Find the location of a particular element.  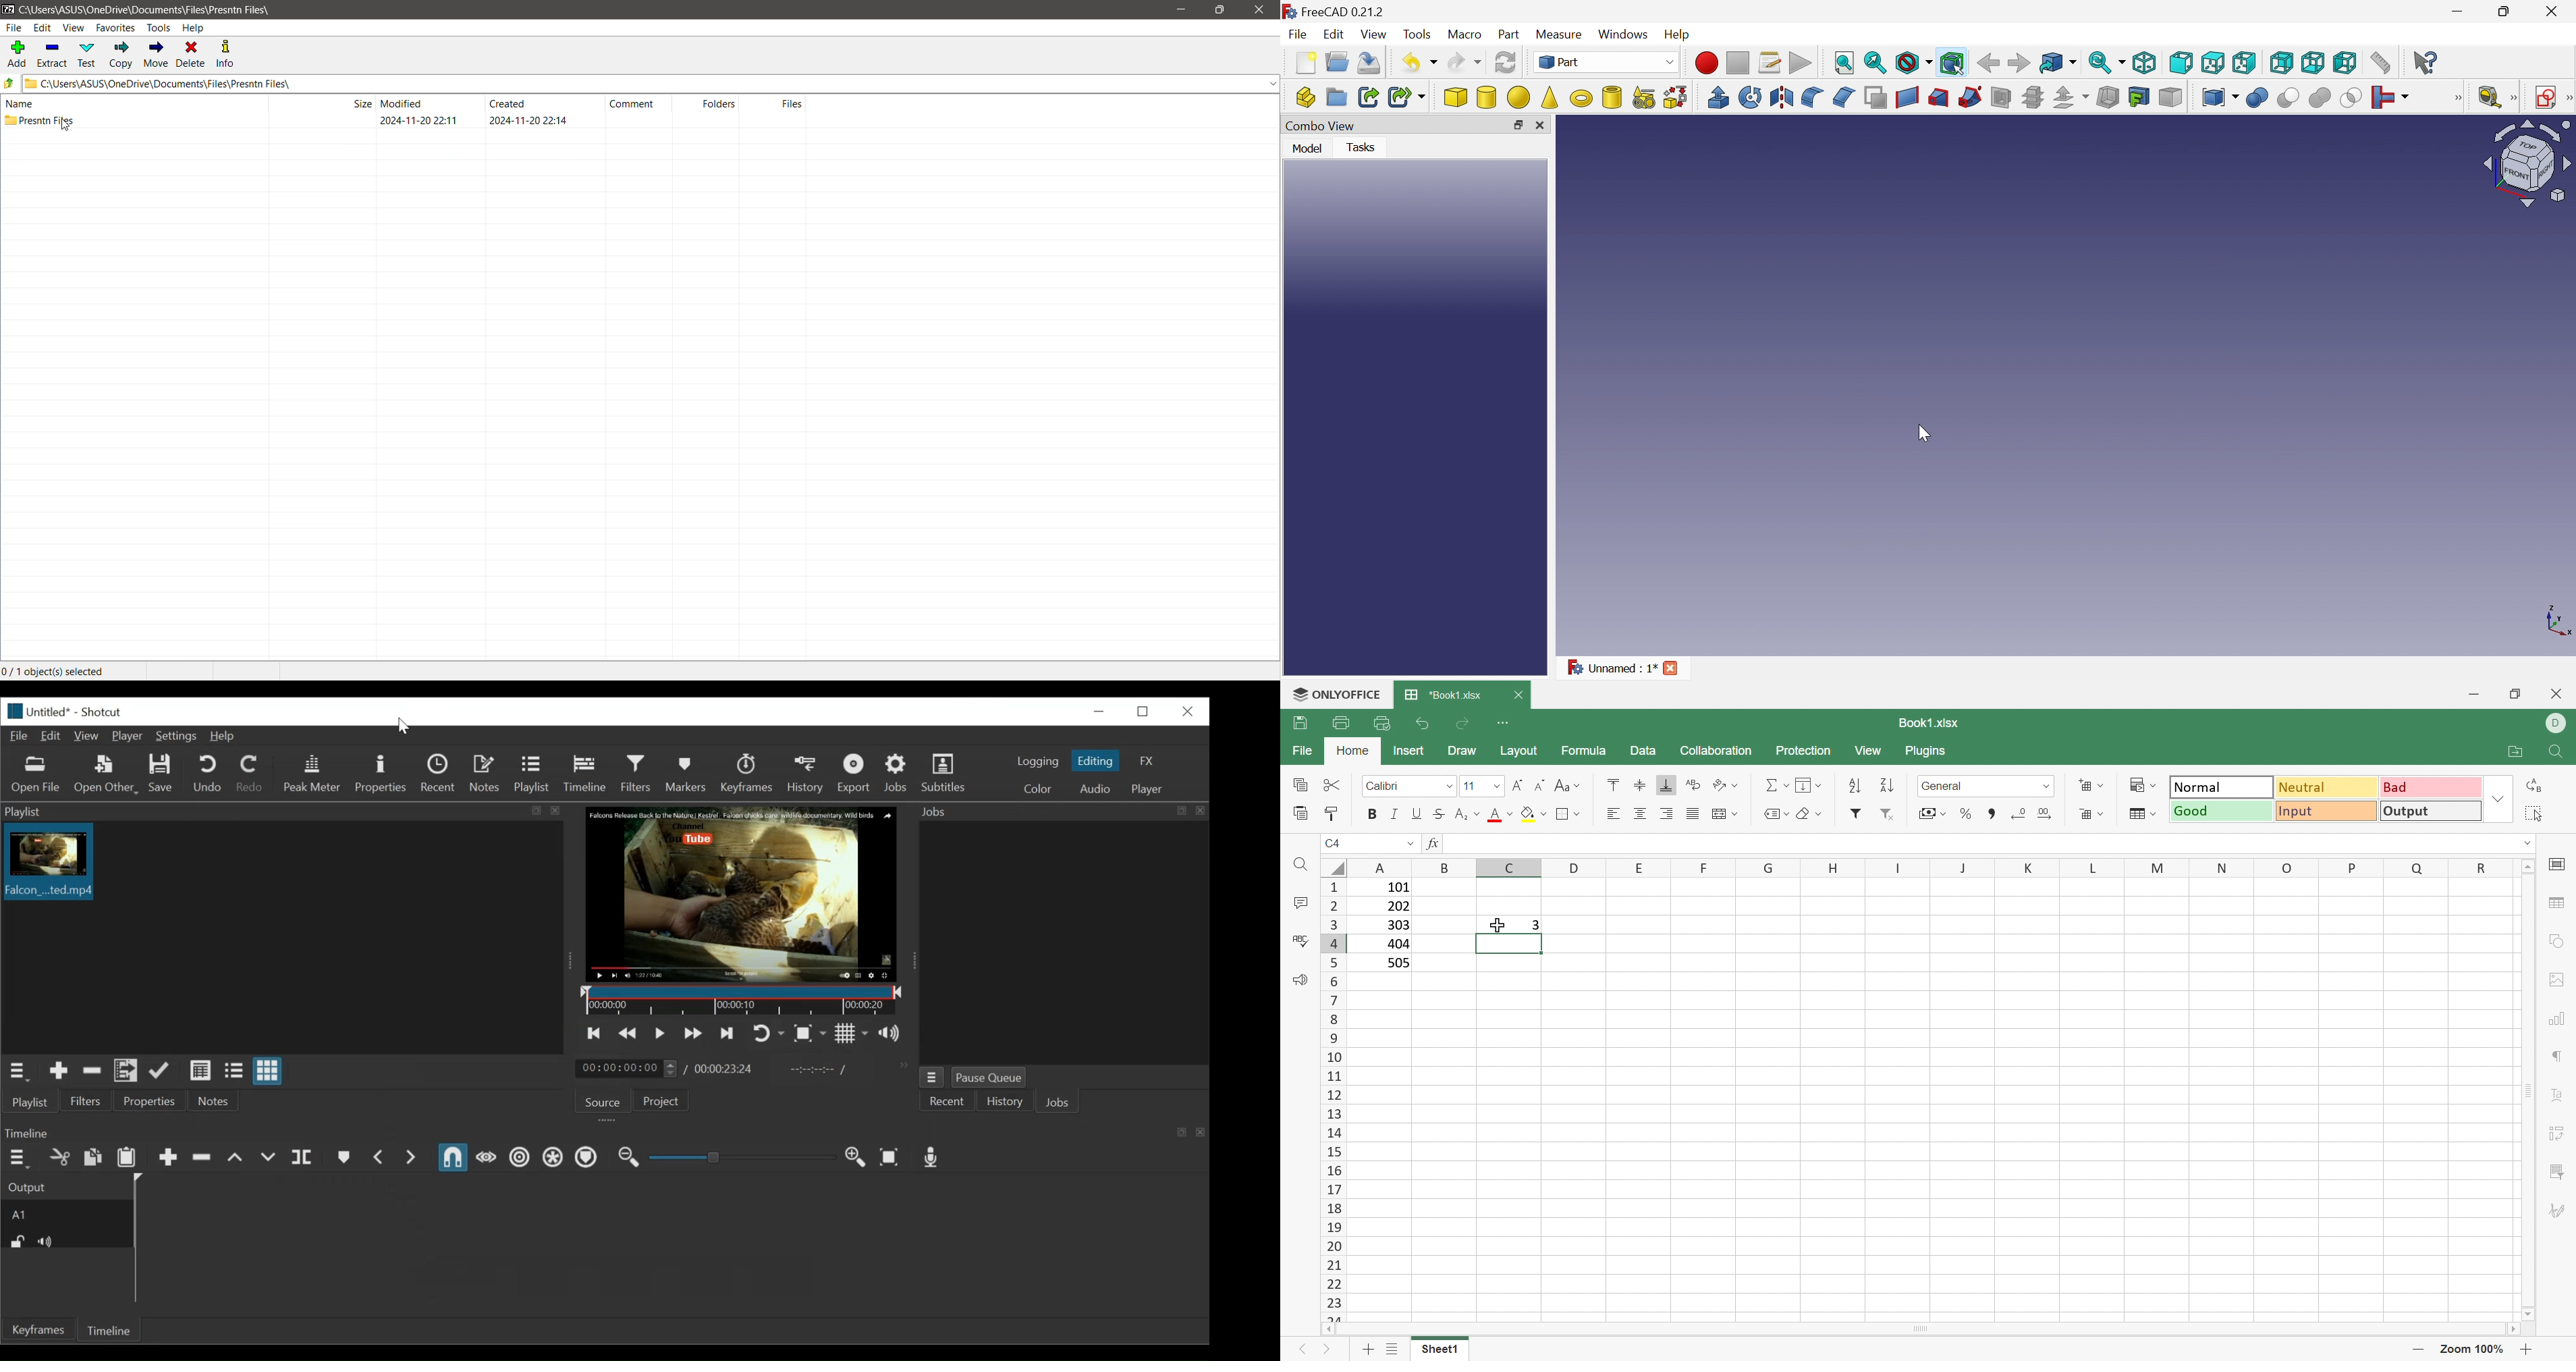

ONLYOFFICE is located at coordinates (1338, 694).